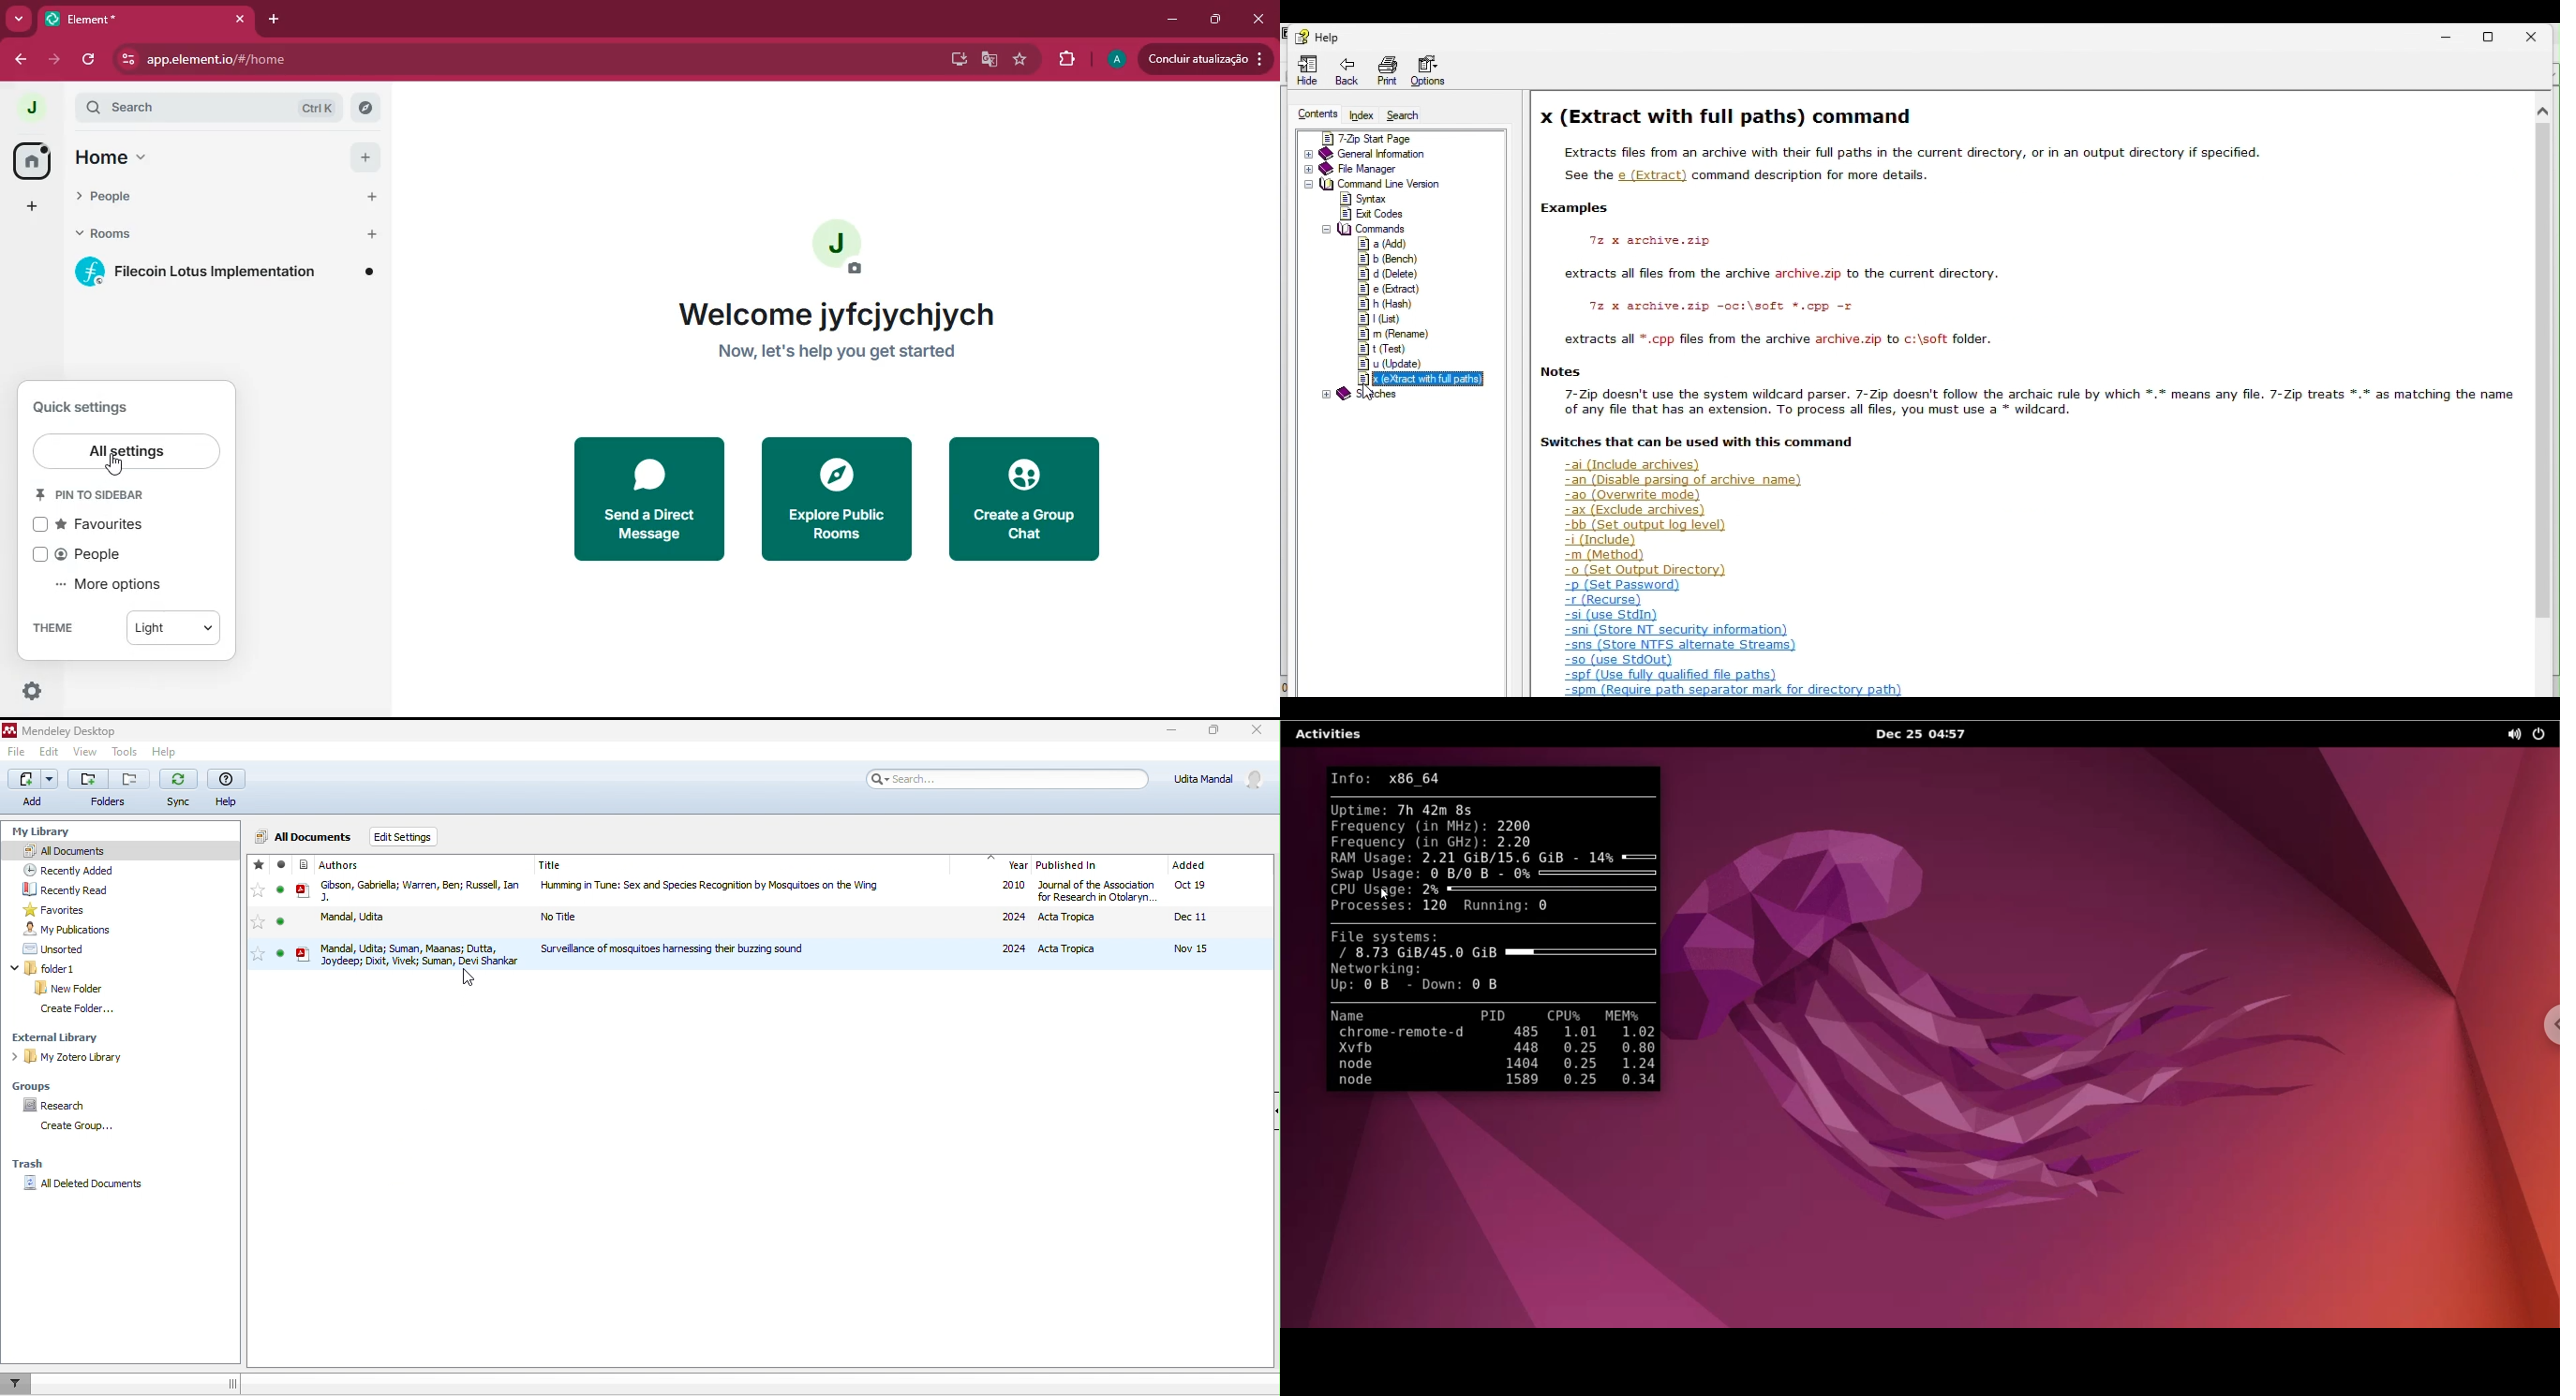  I want to click on people, so click(98, 555).